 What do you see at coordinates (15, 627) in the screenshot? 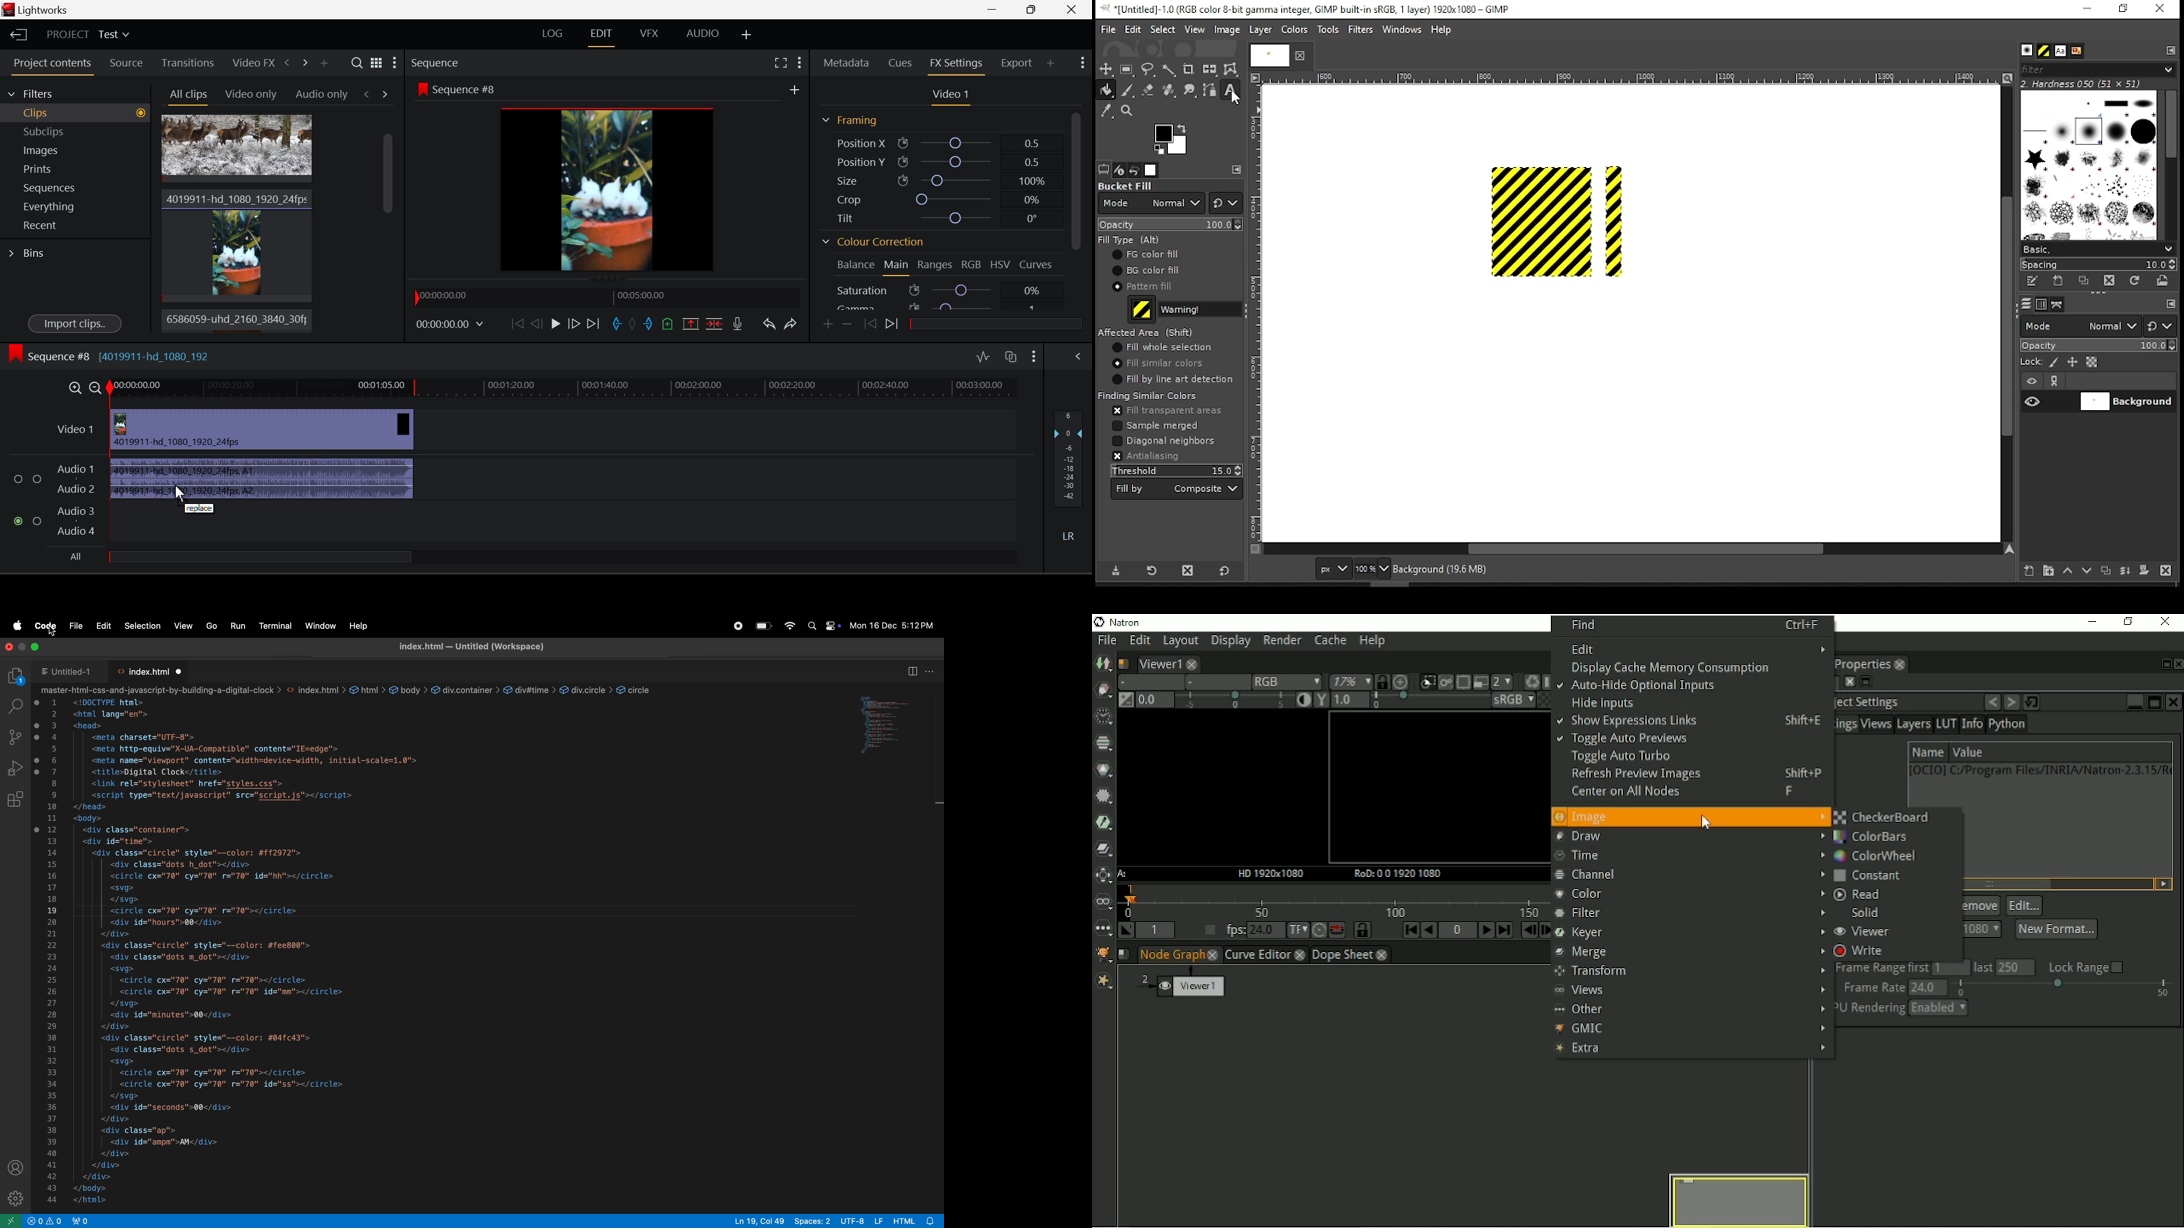
I see `apple menu` at bounding box center [15, 627].